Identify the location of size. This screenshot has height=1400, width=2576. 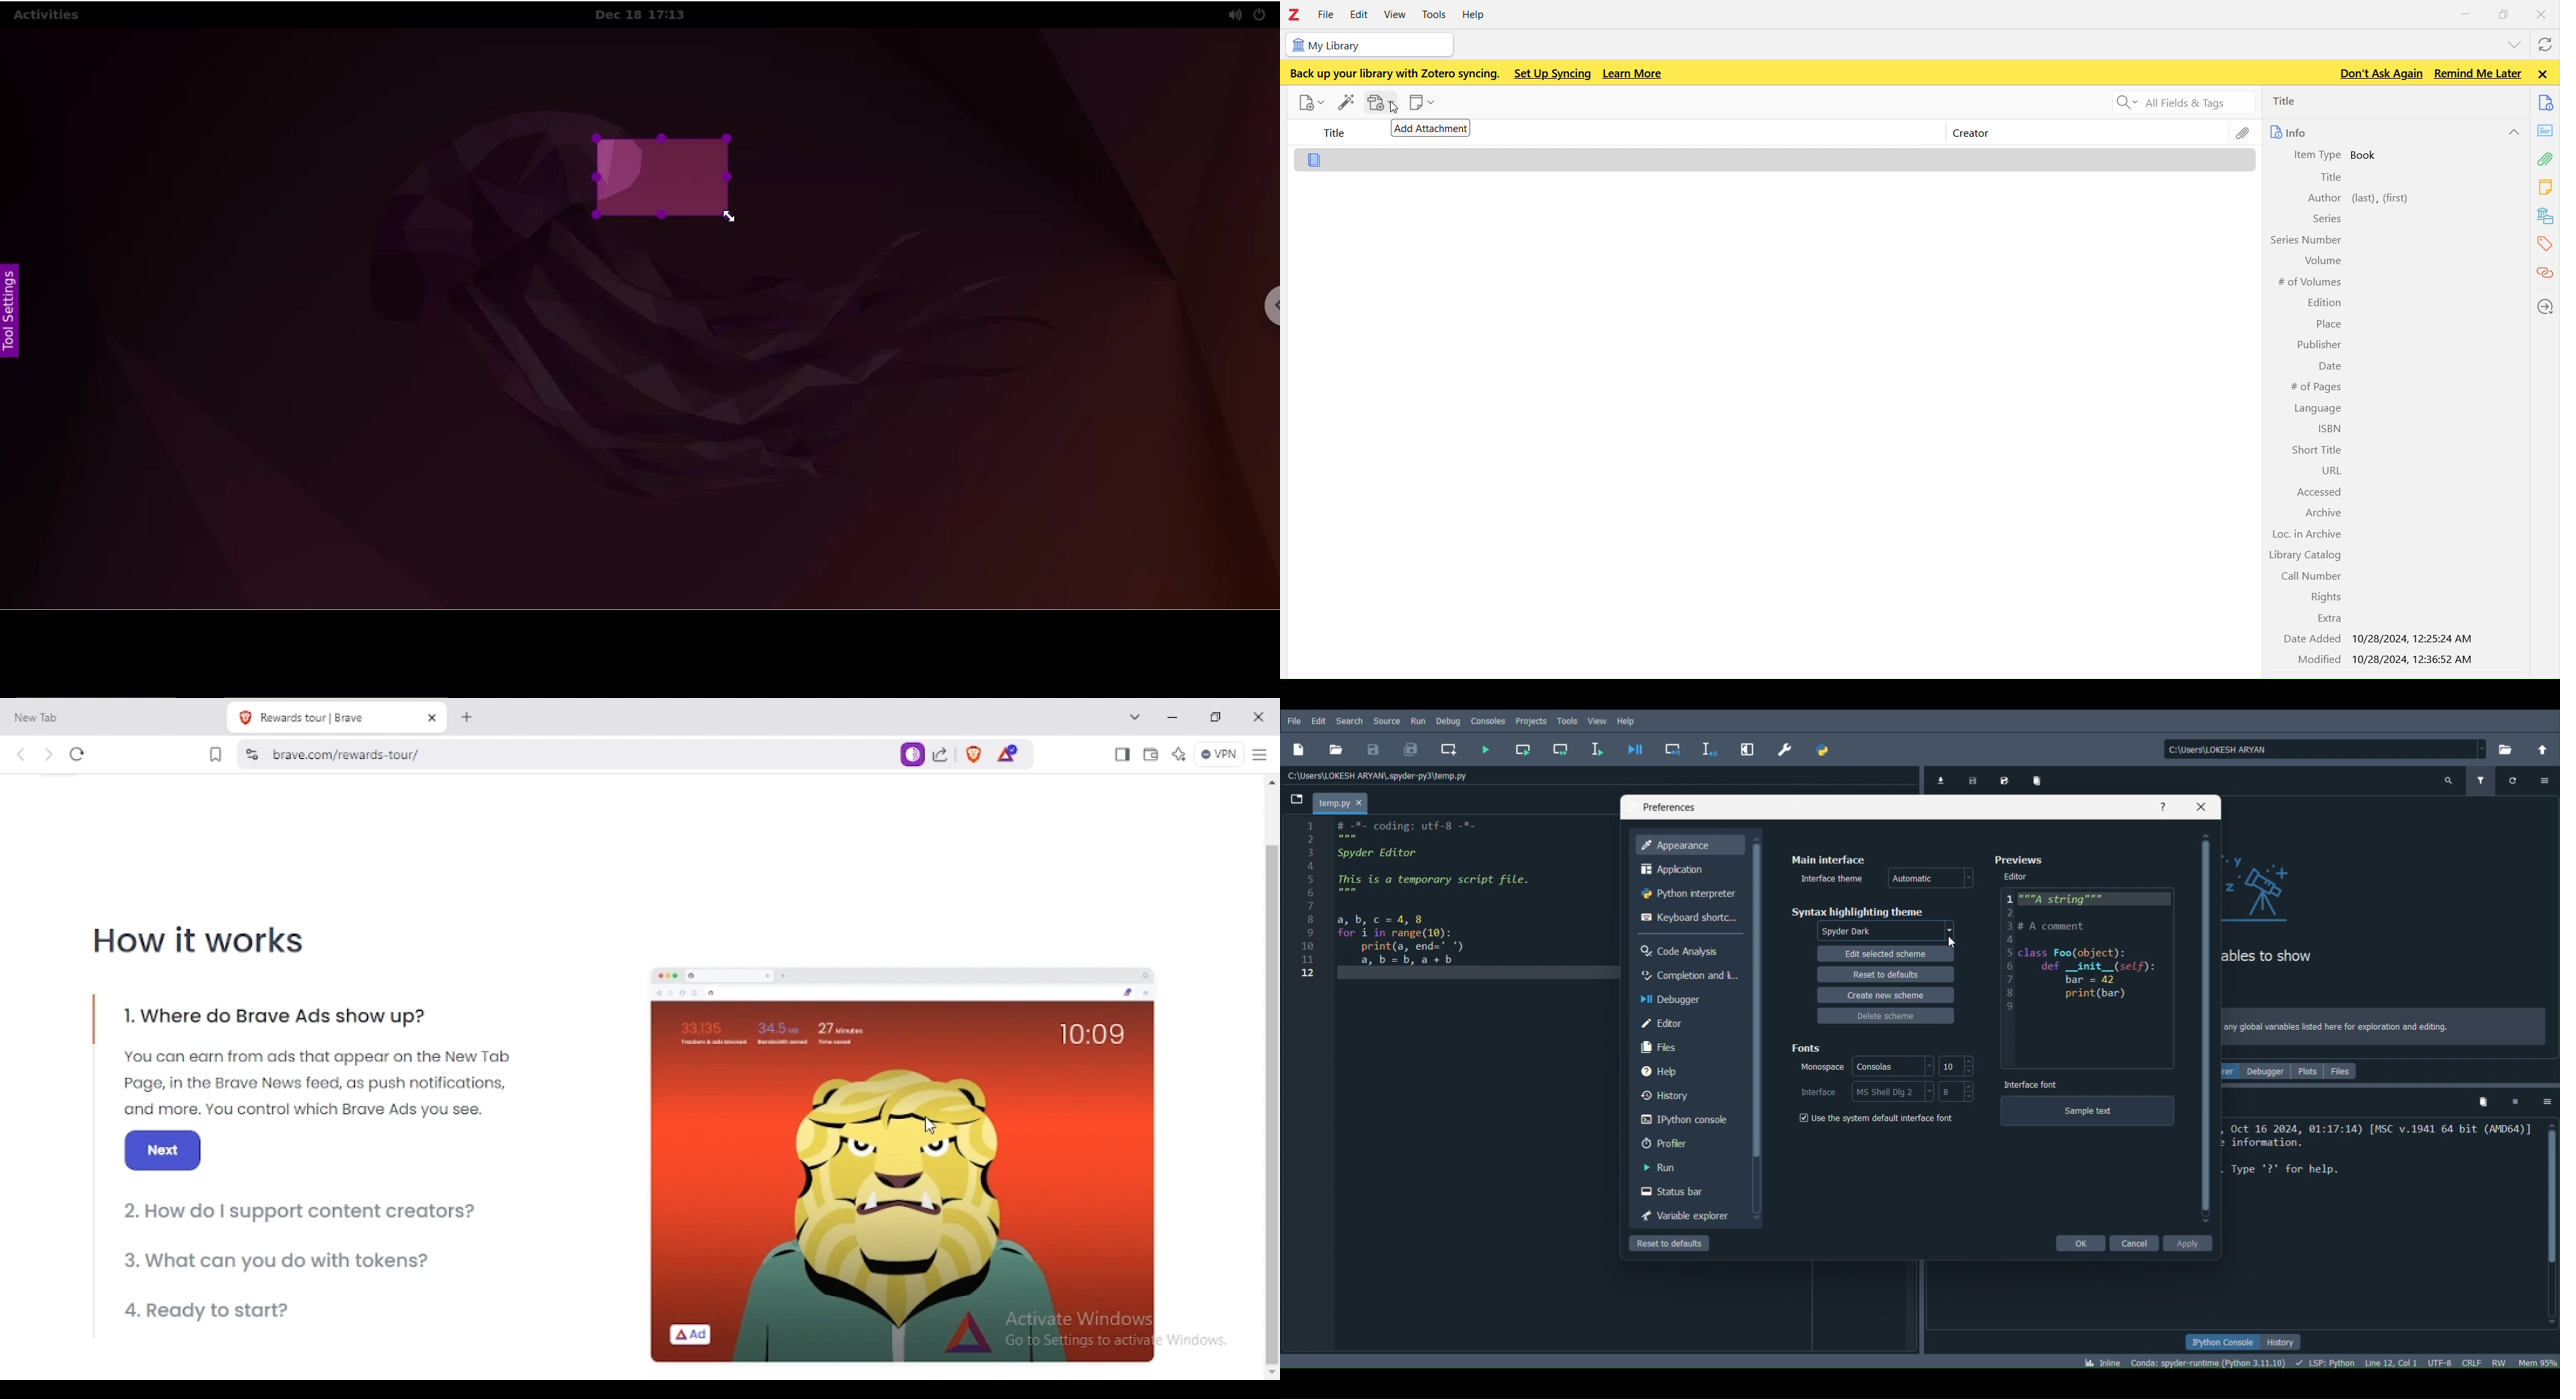
(1960, 1064).